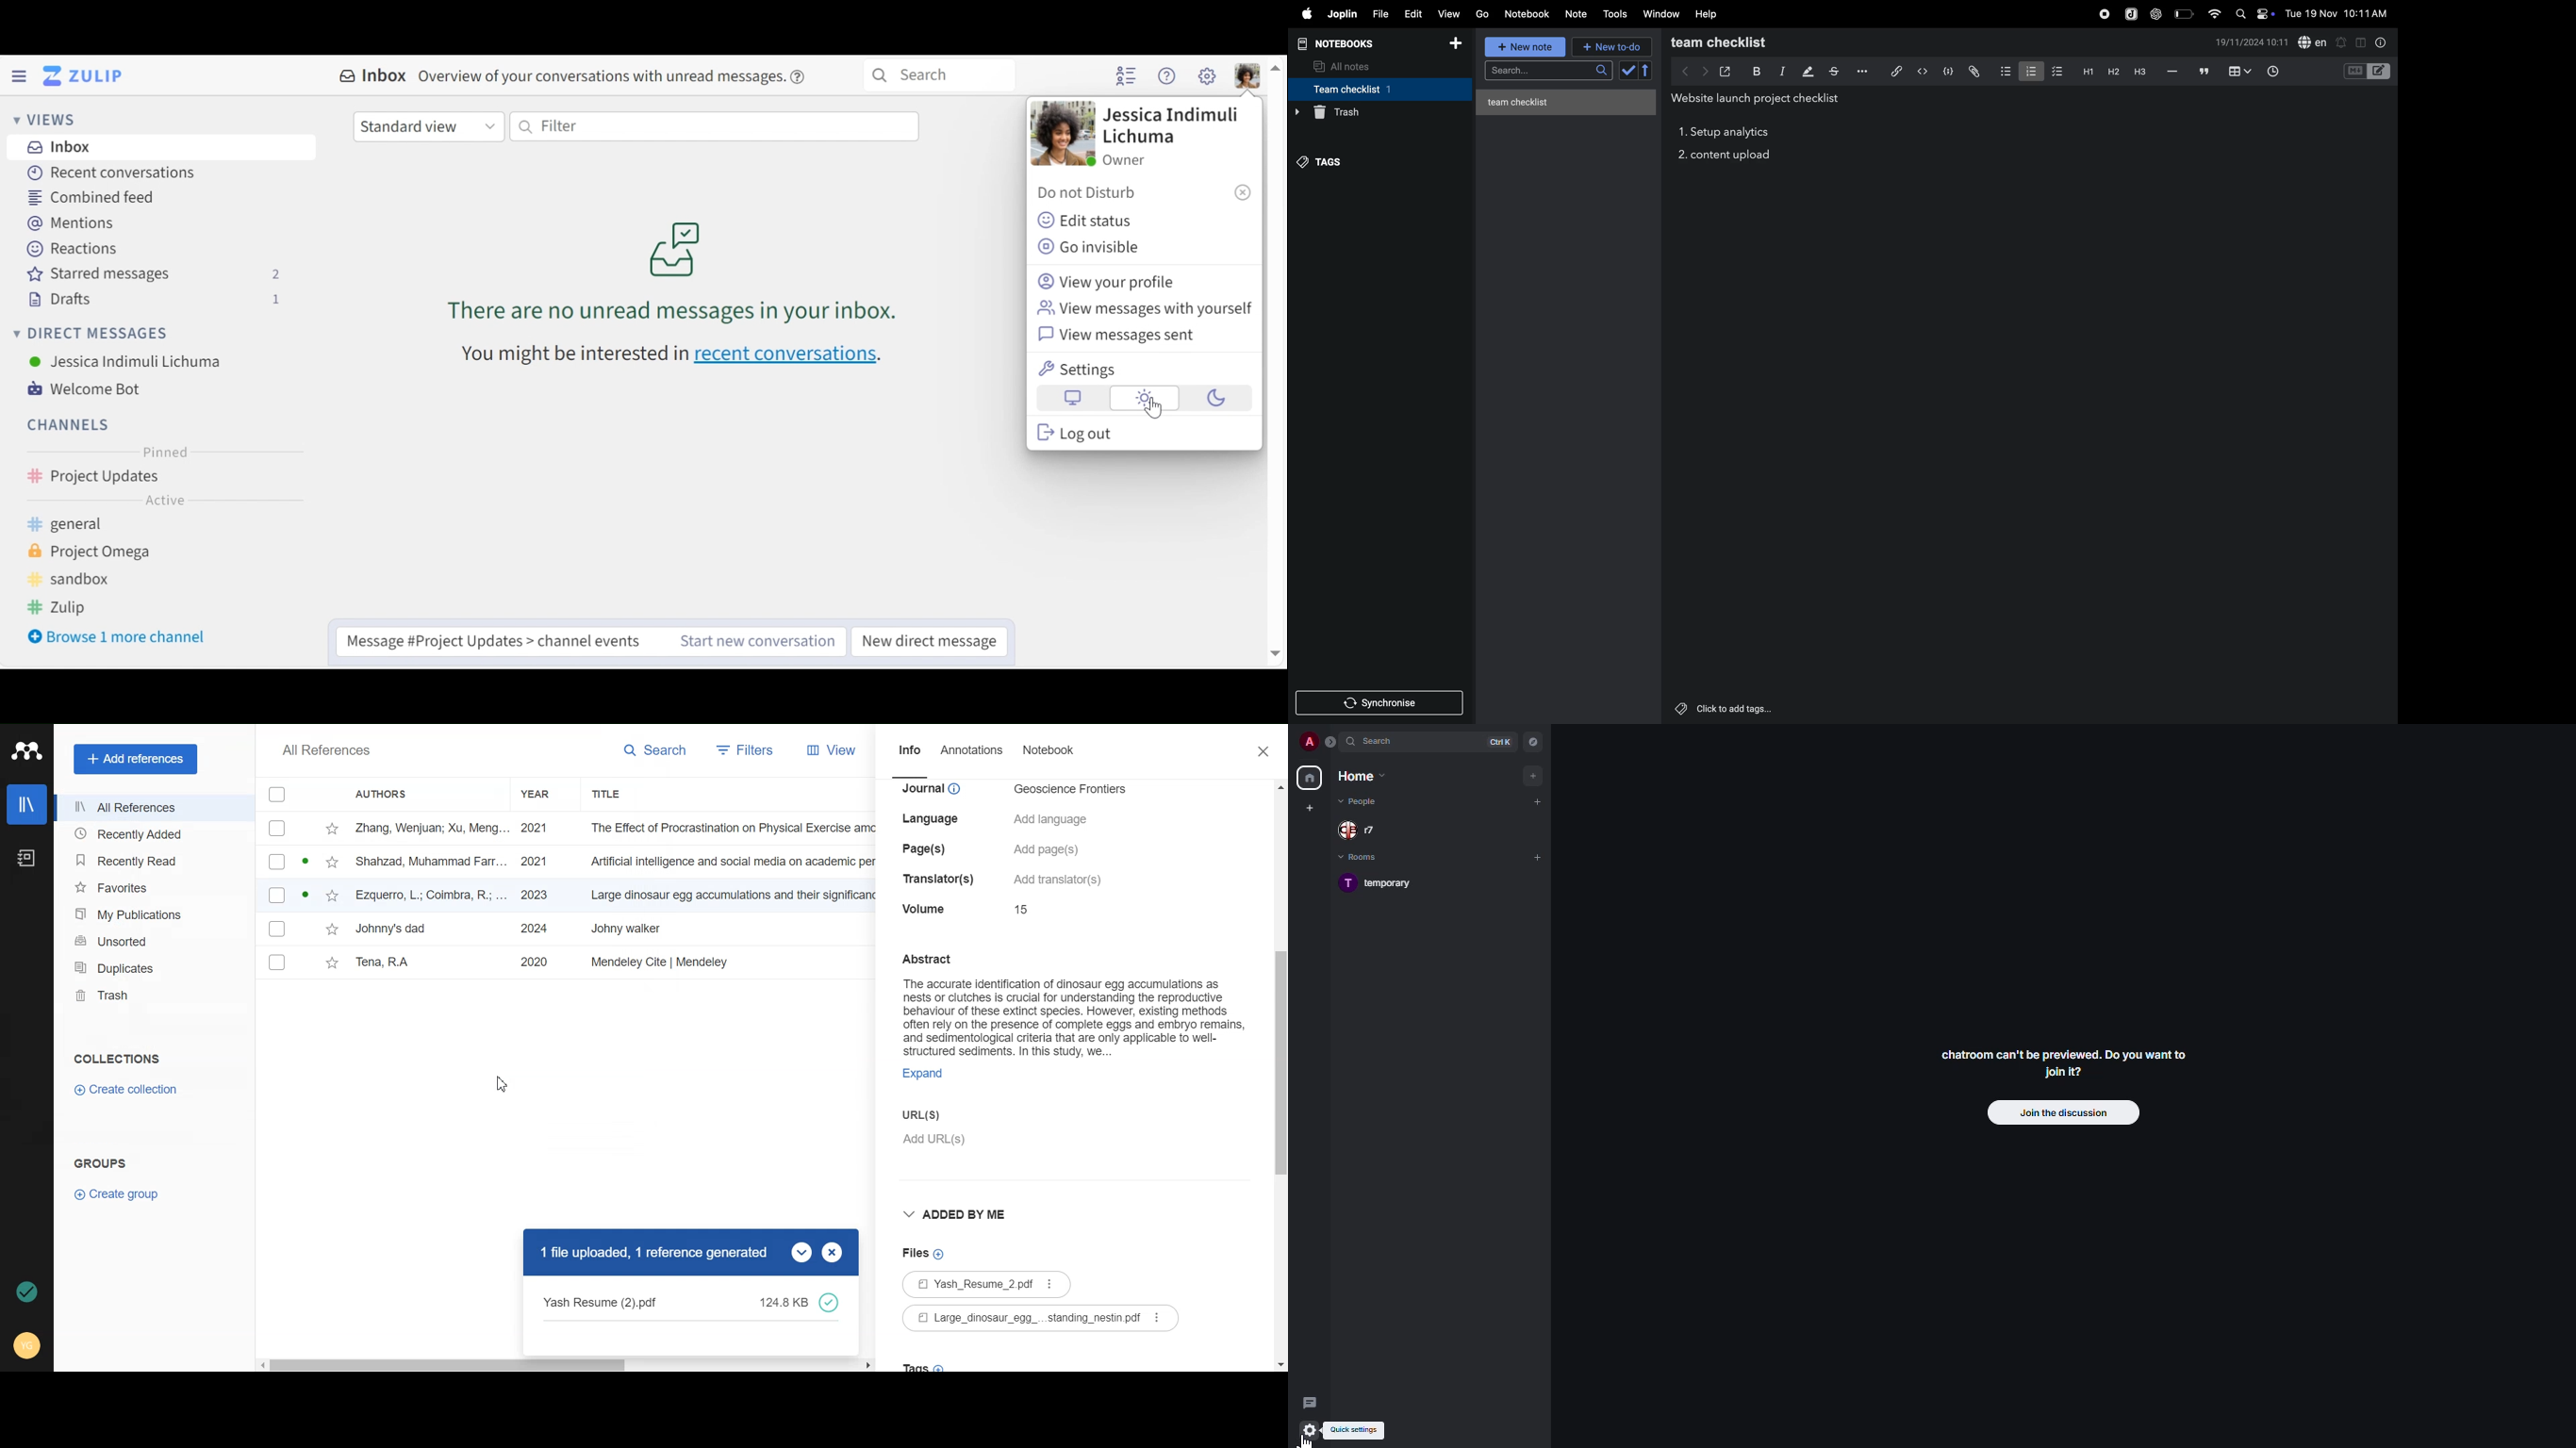 The image size is (2576, 1456). Describe the element at coordinates (1499, 742) in the screenshot. I see `ctrl K` at that location.